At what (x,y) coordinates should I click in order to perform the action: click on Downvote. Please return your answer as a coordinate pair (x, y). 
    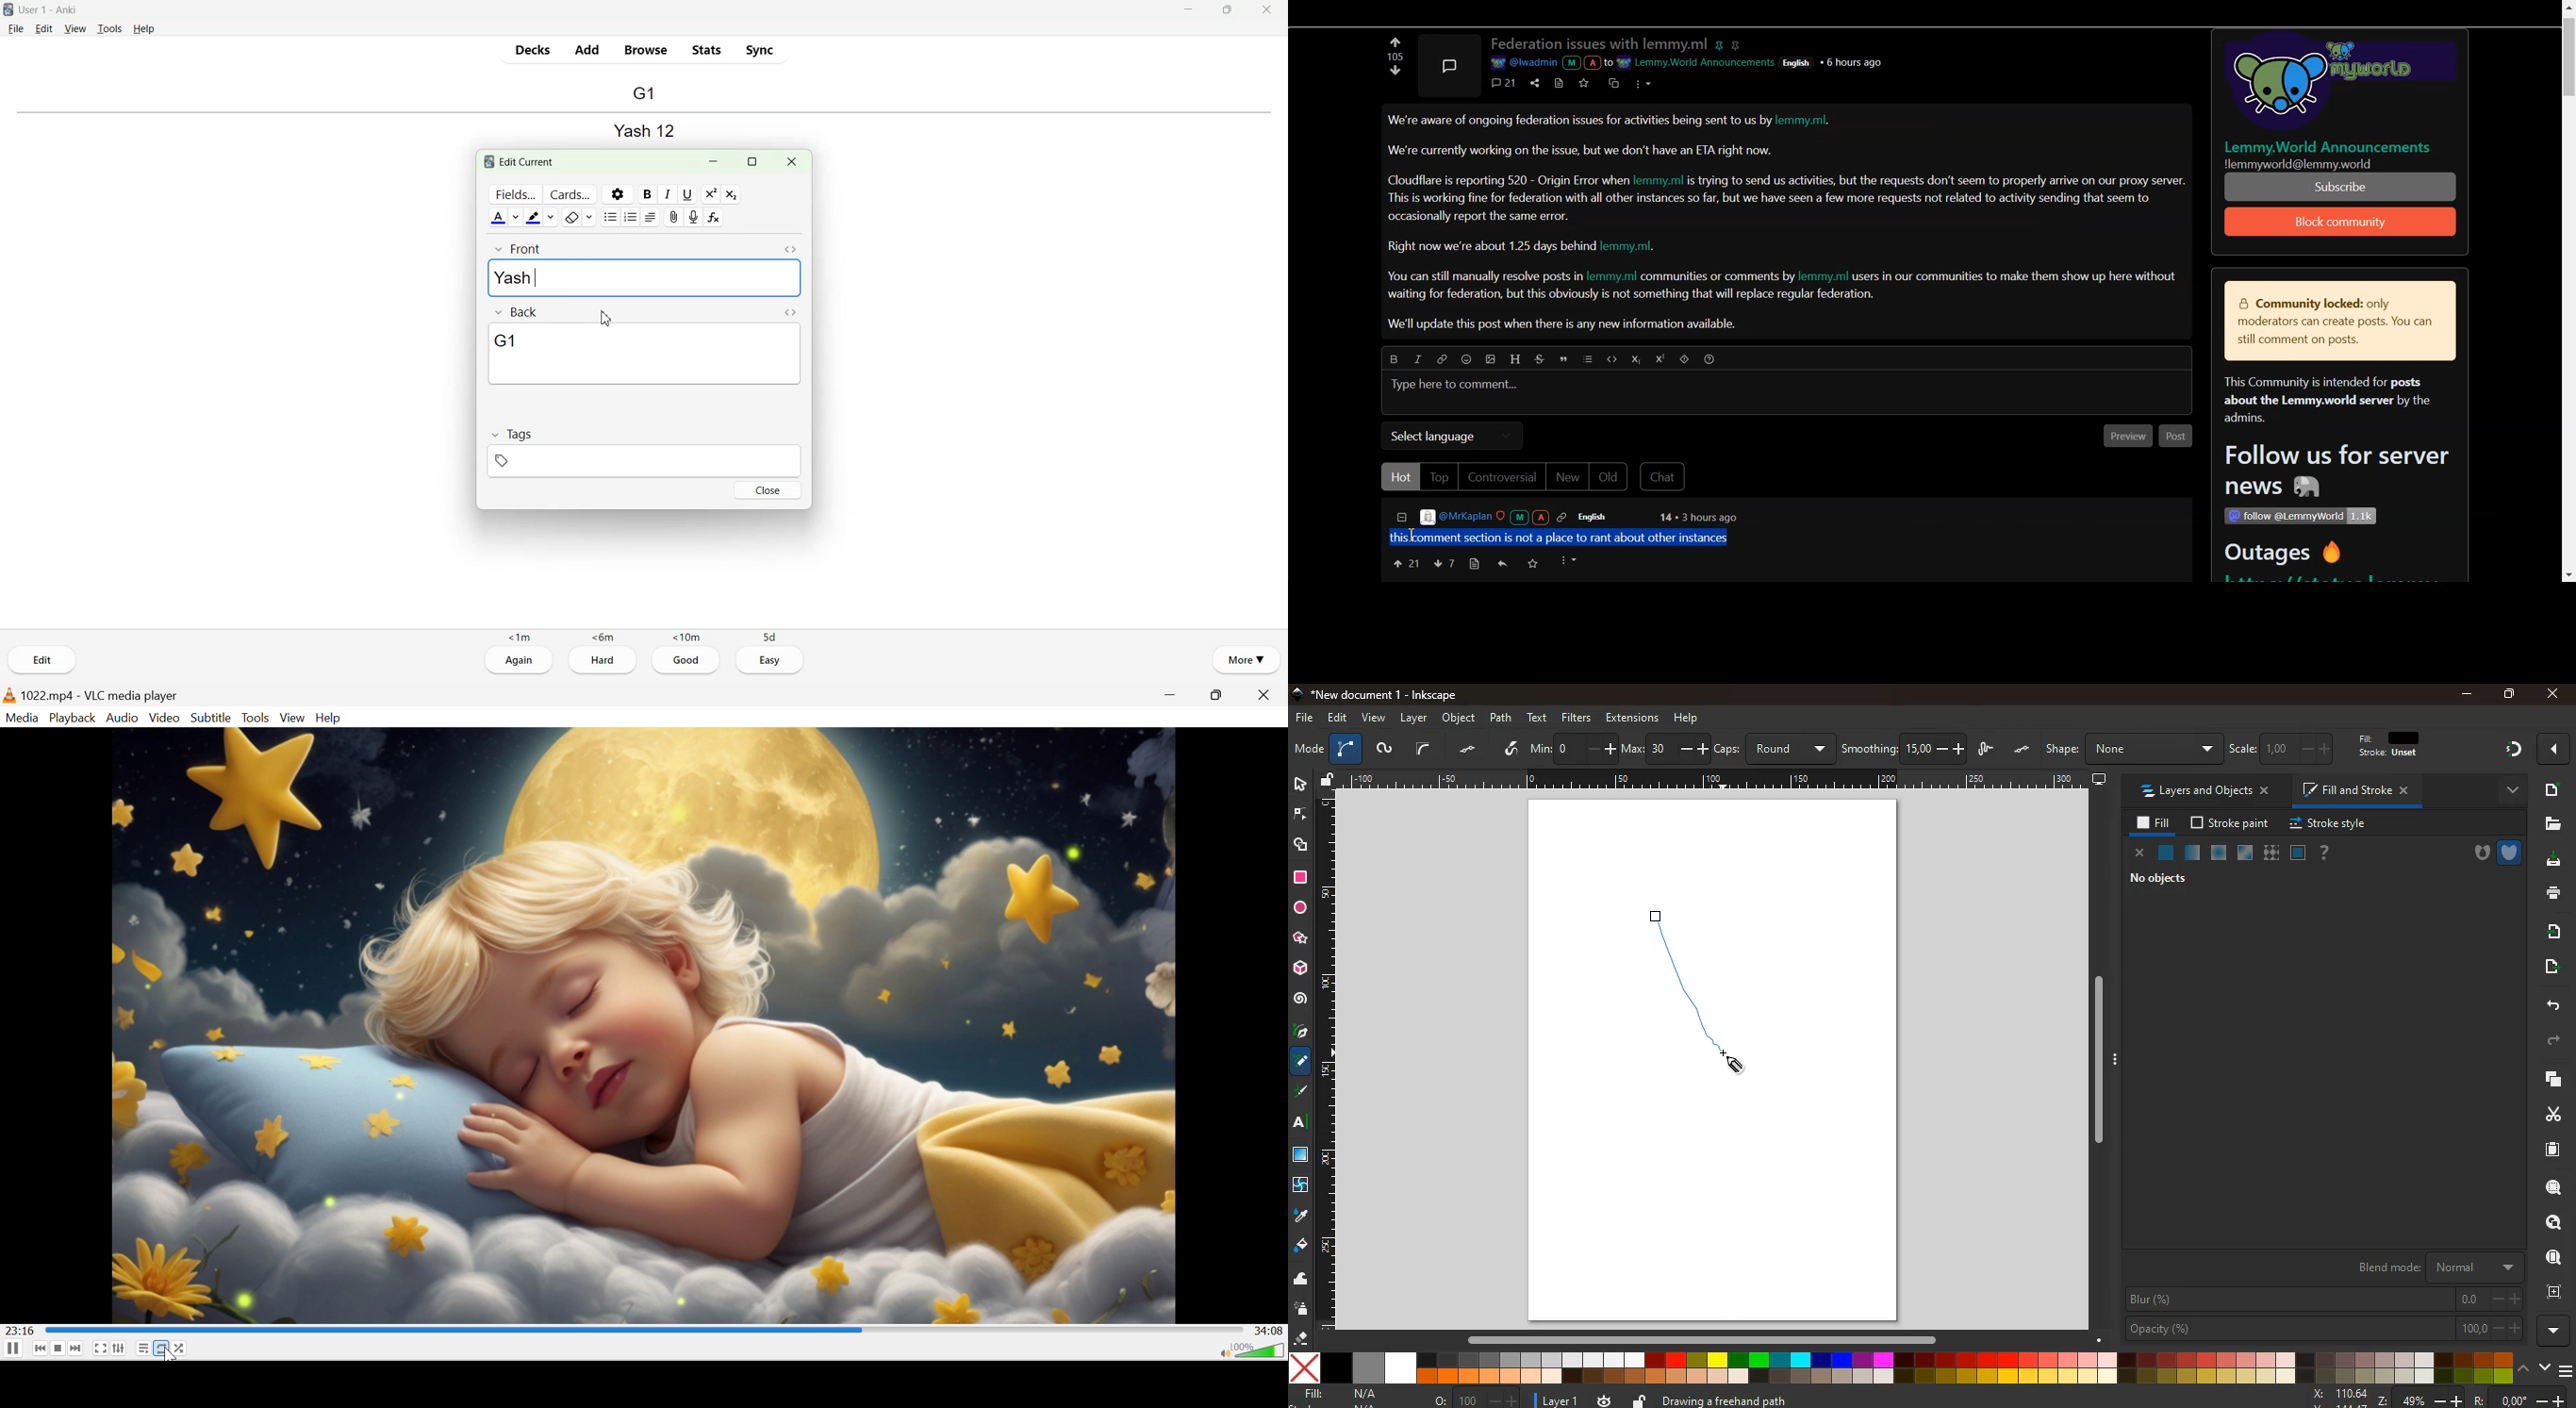
    Looking at the image, I should click on (1444, 564).